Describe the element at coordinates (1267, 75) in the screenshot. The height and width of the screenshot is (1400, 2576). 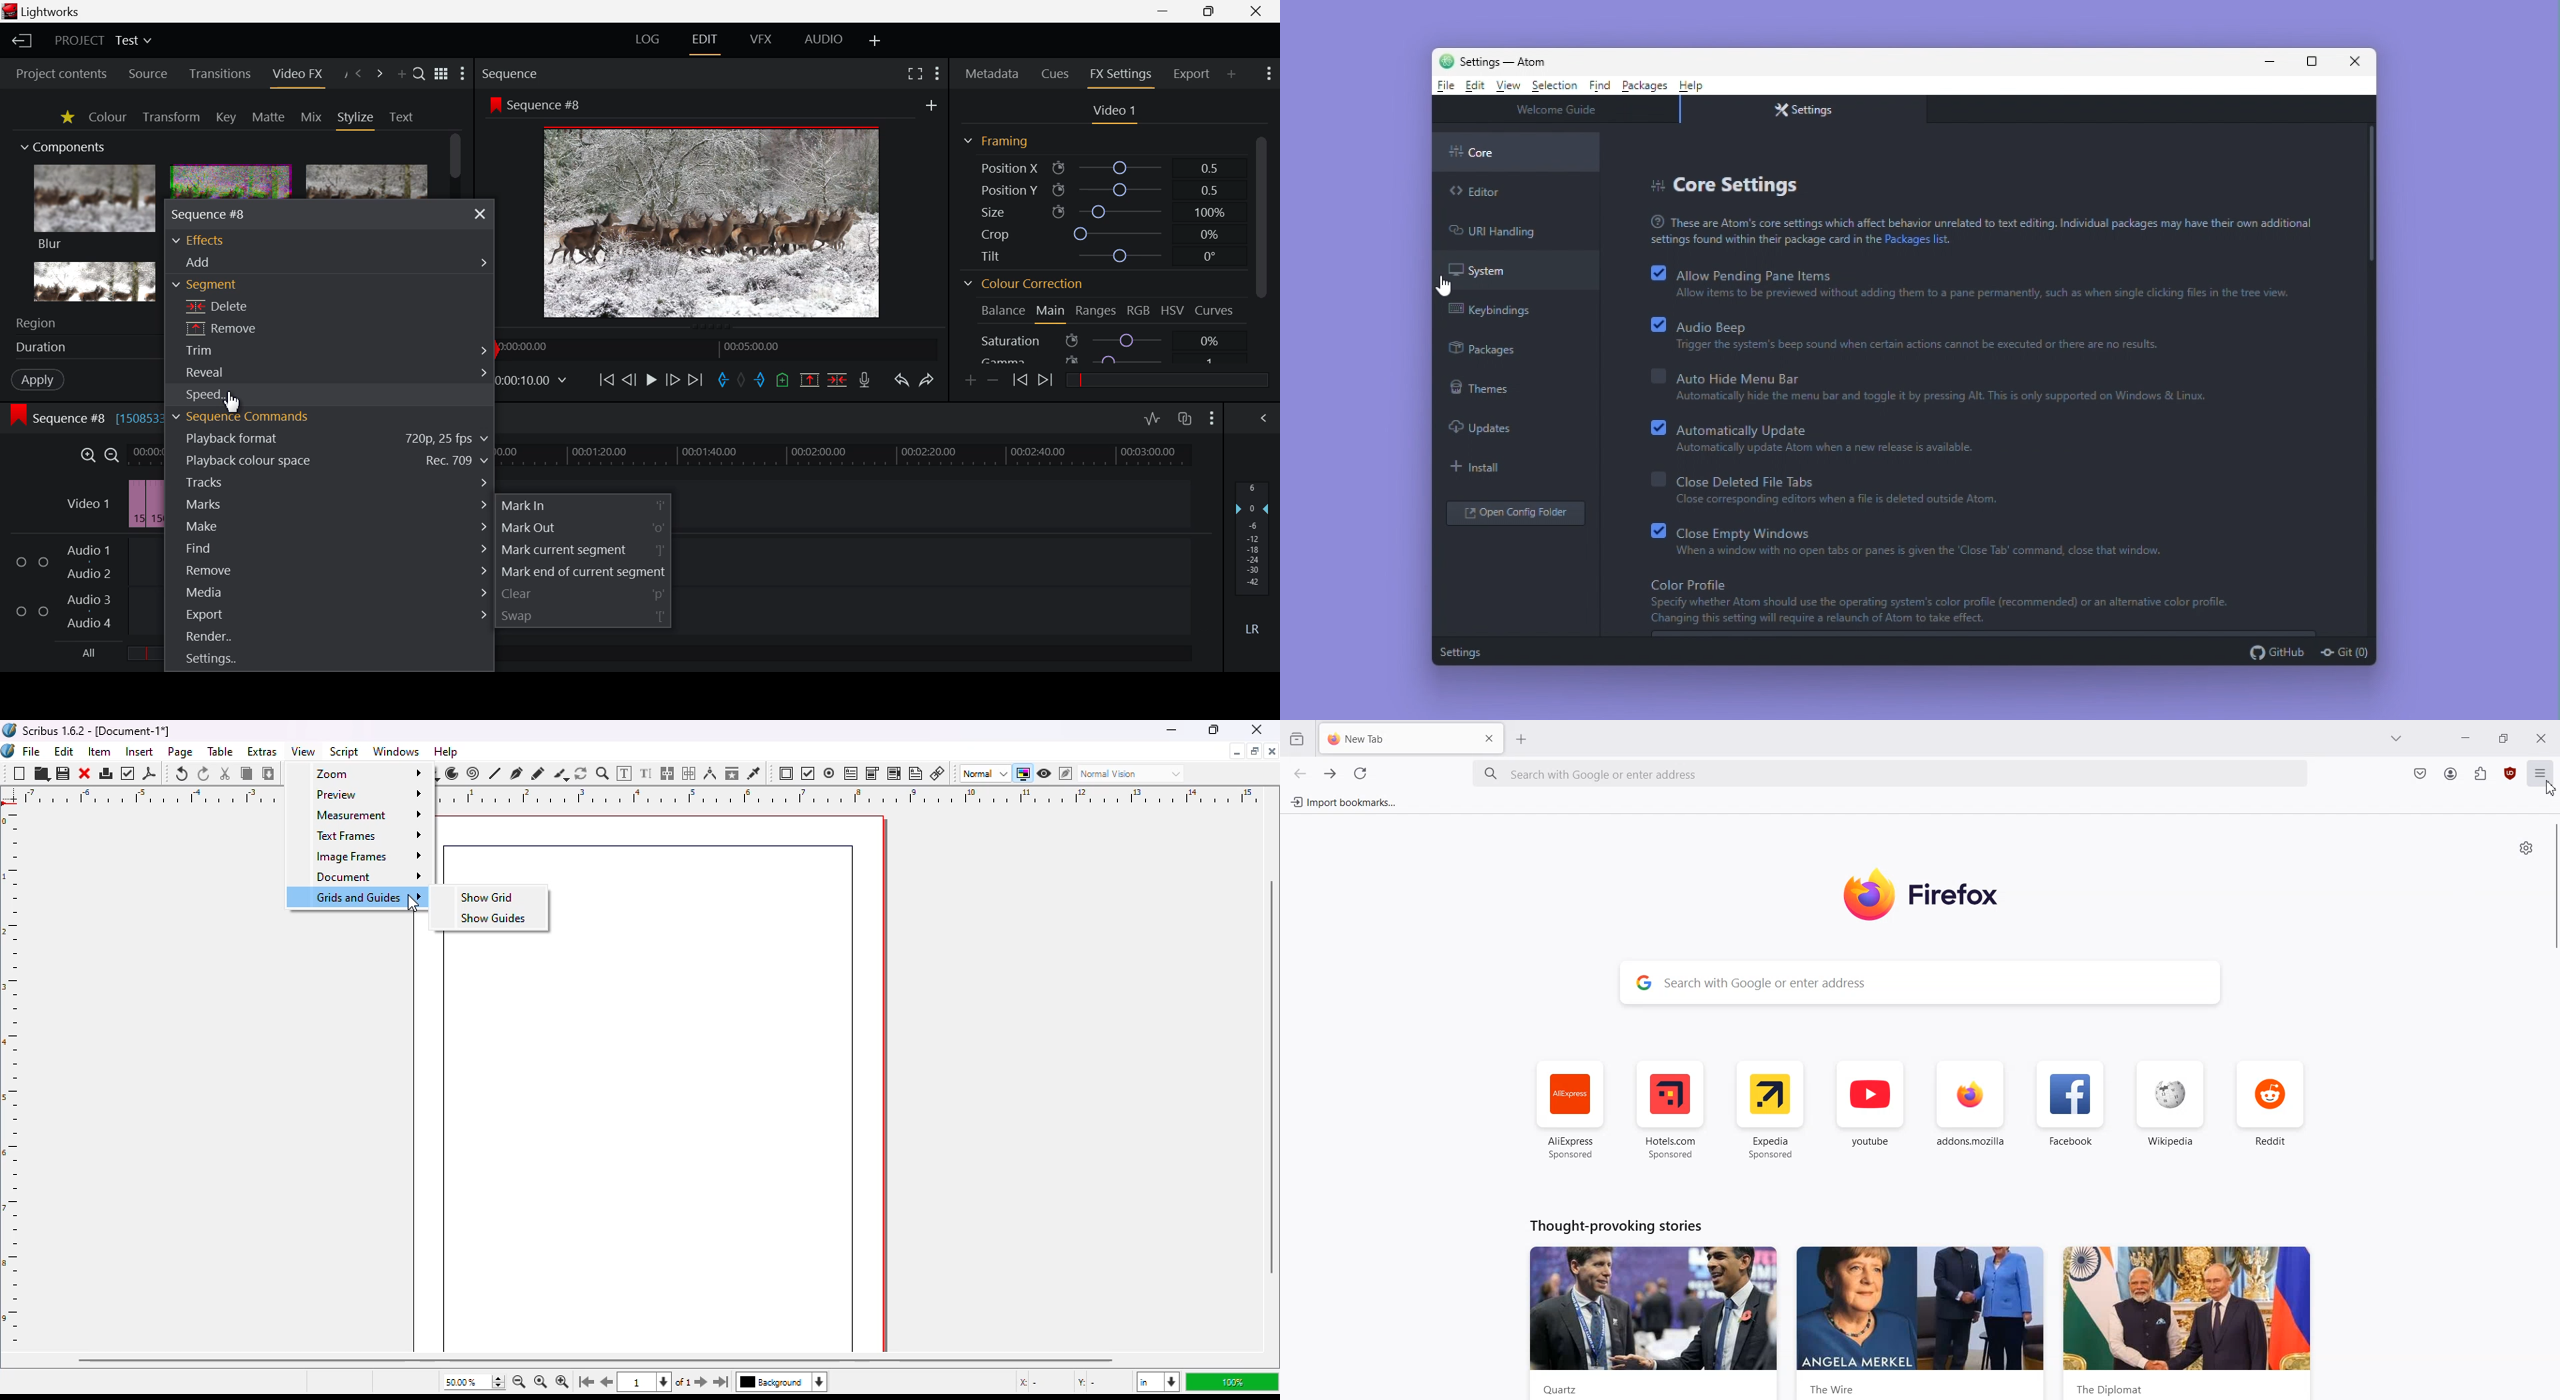
I see `Show Settings` at that location.